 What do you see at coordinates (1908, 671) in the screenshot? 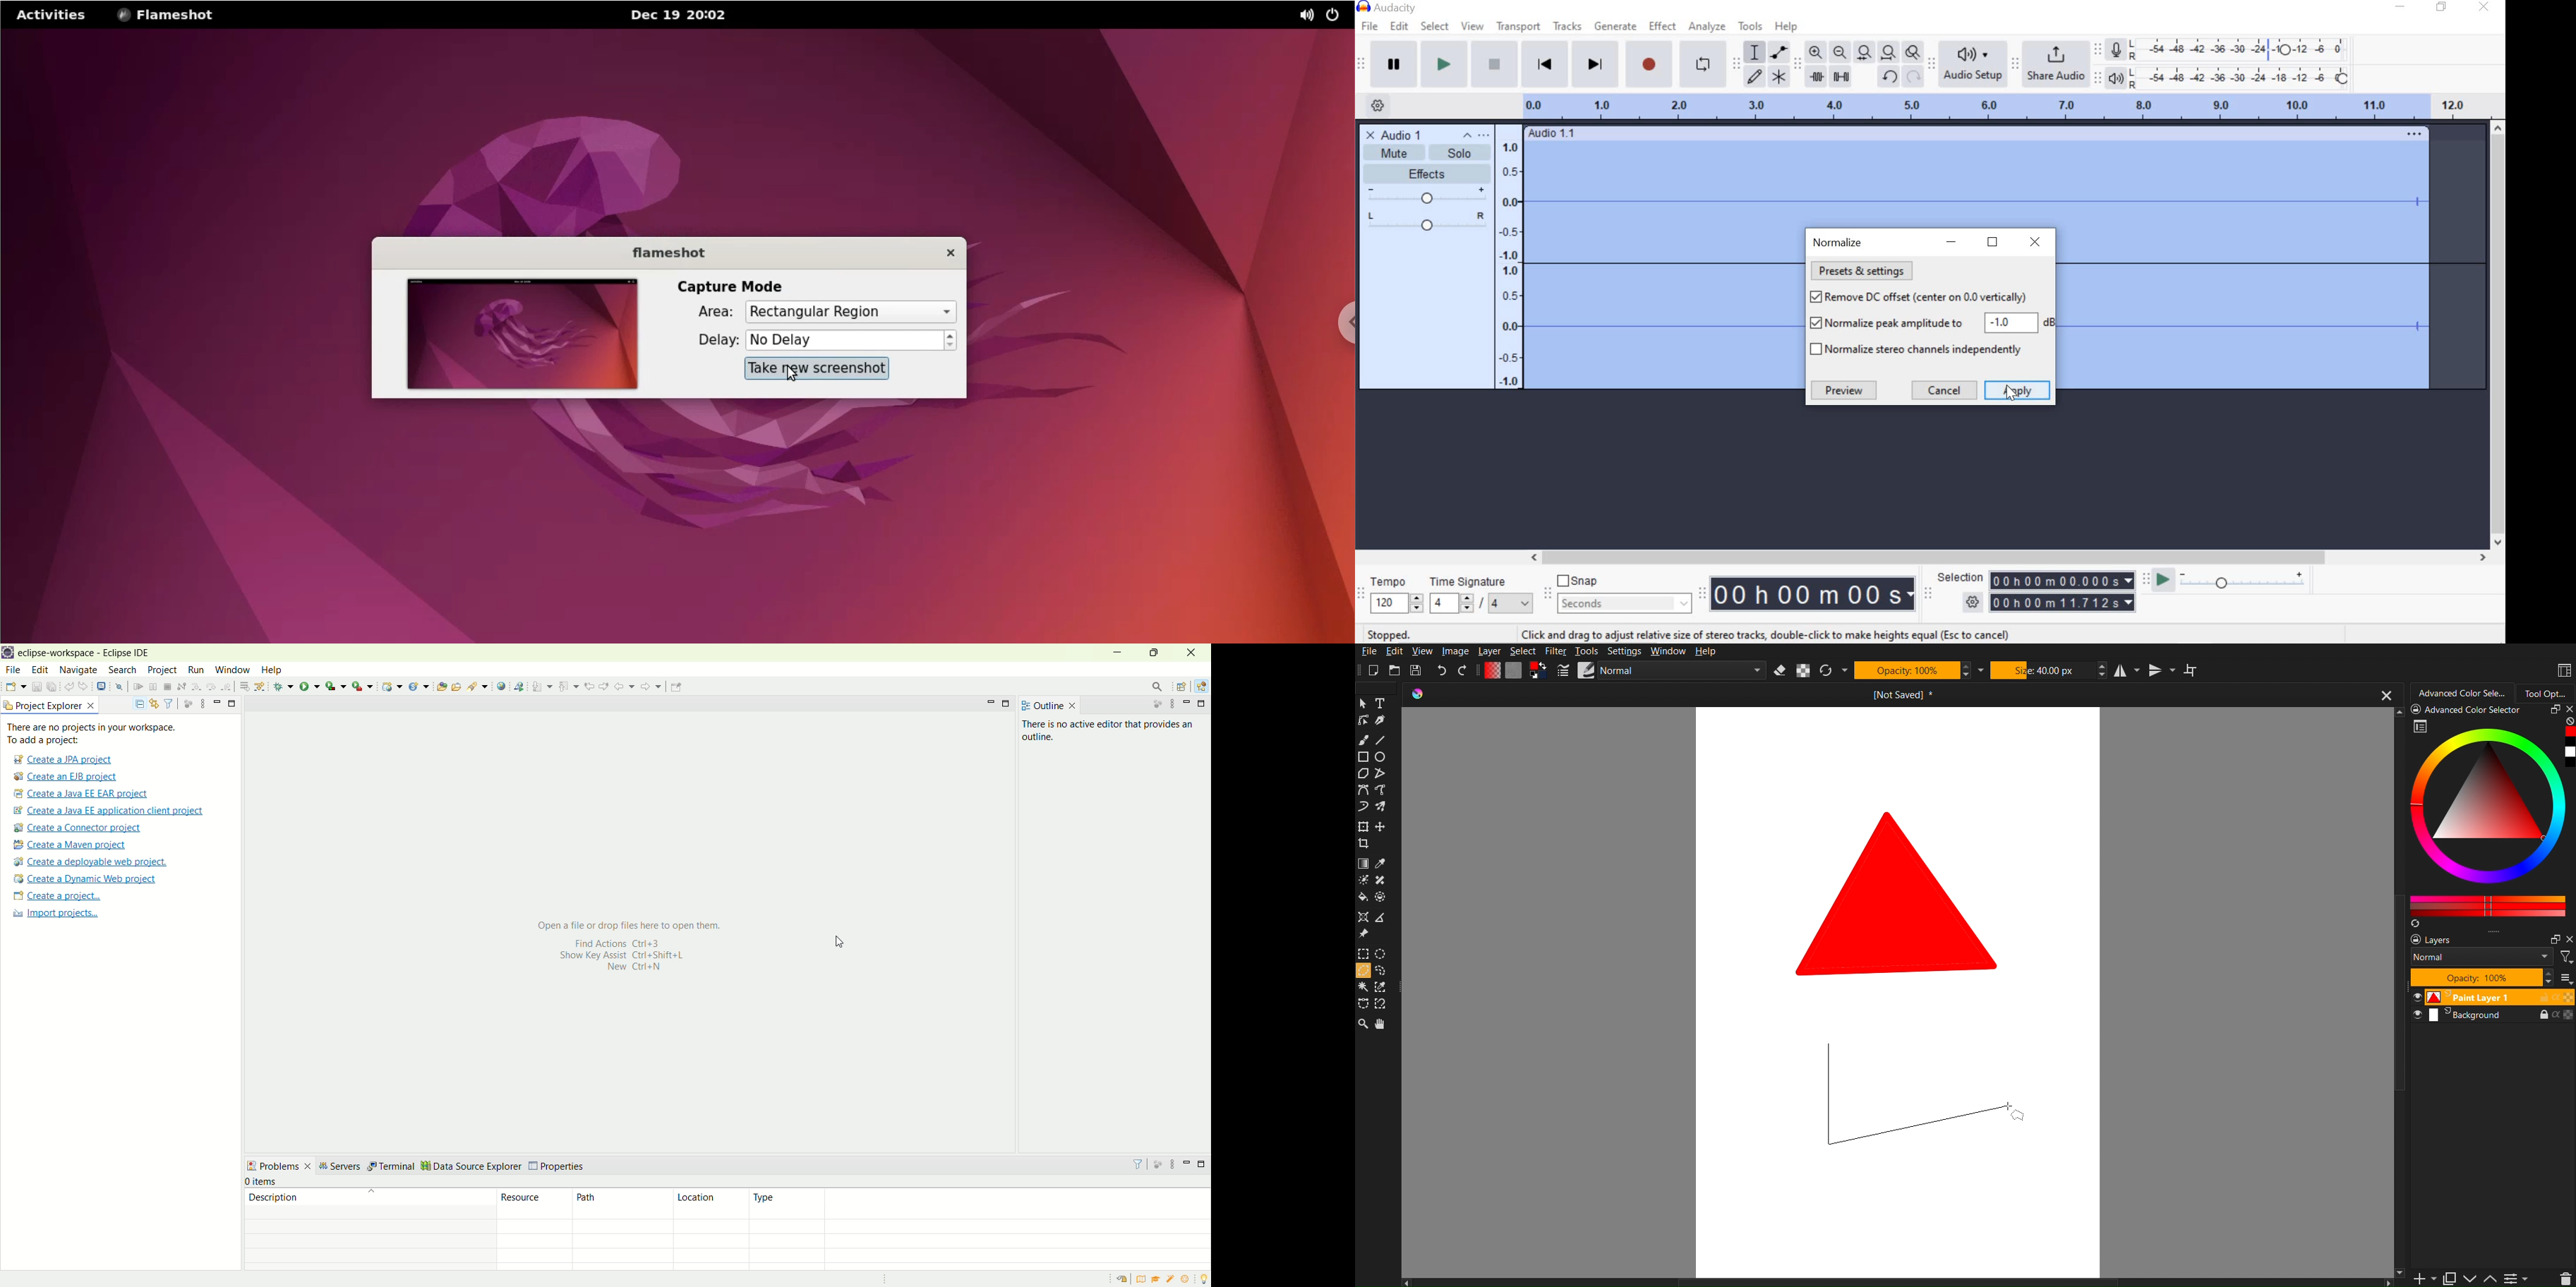
I see `Opacity` at bounding box center [1908, 671].